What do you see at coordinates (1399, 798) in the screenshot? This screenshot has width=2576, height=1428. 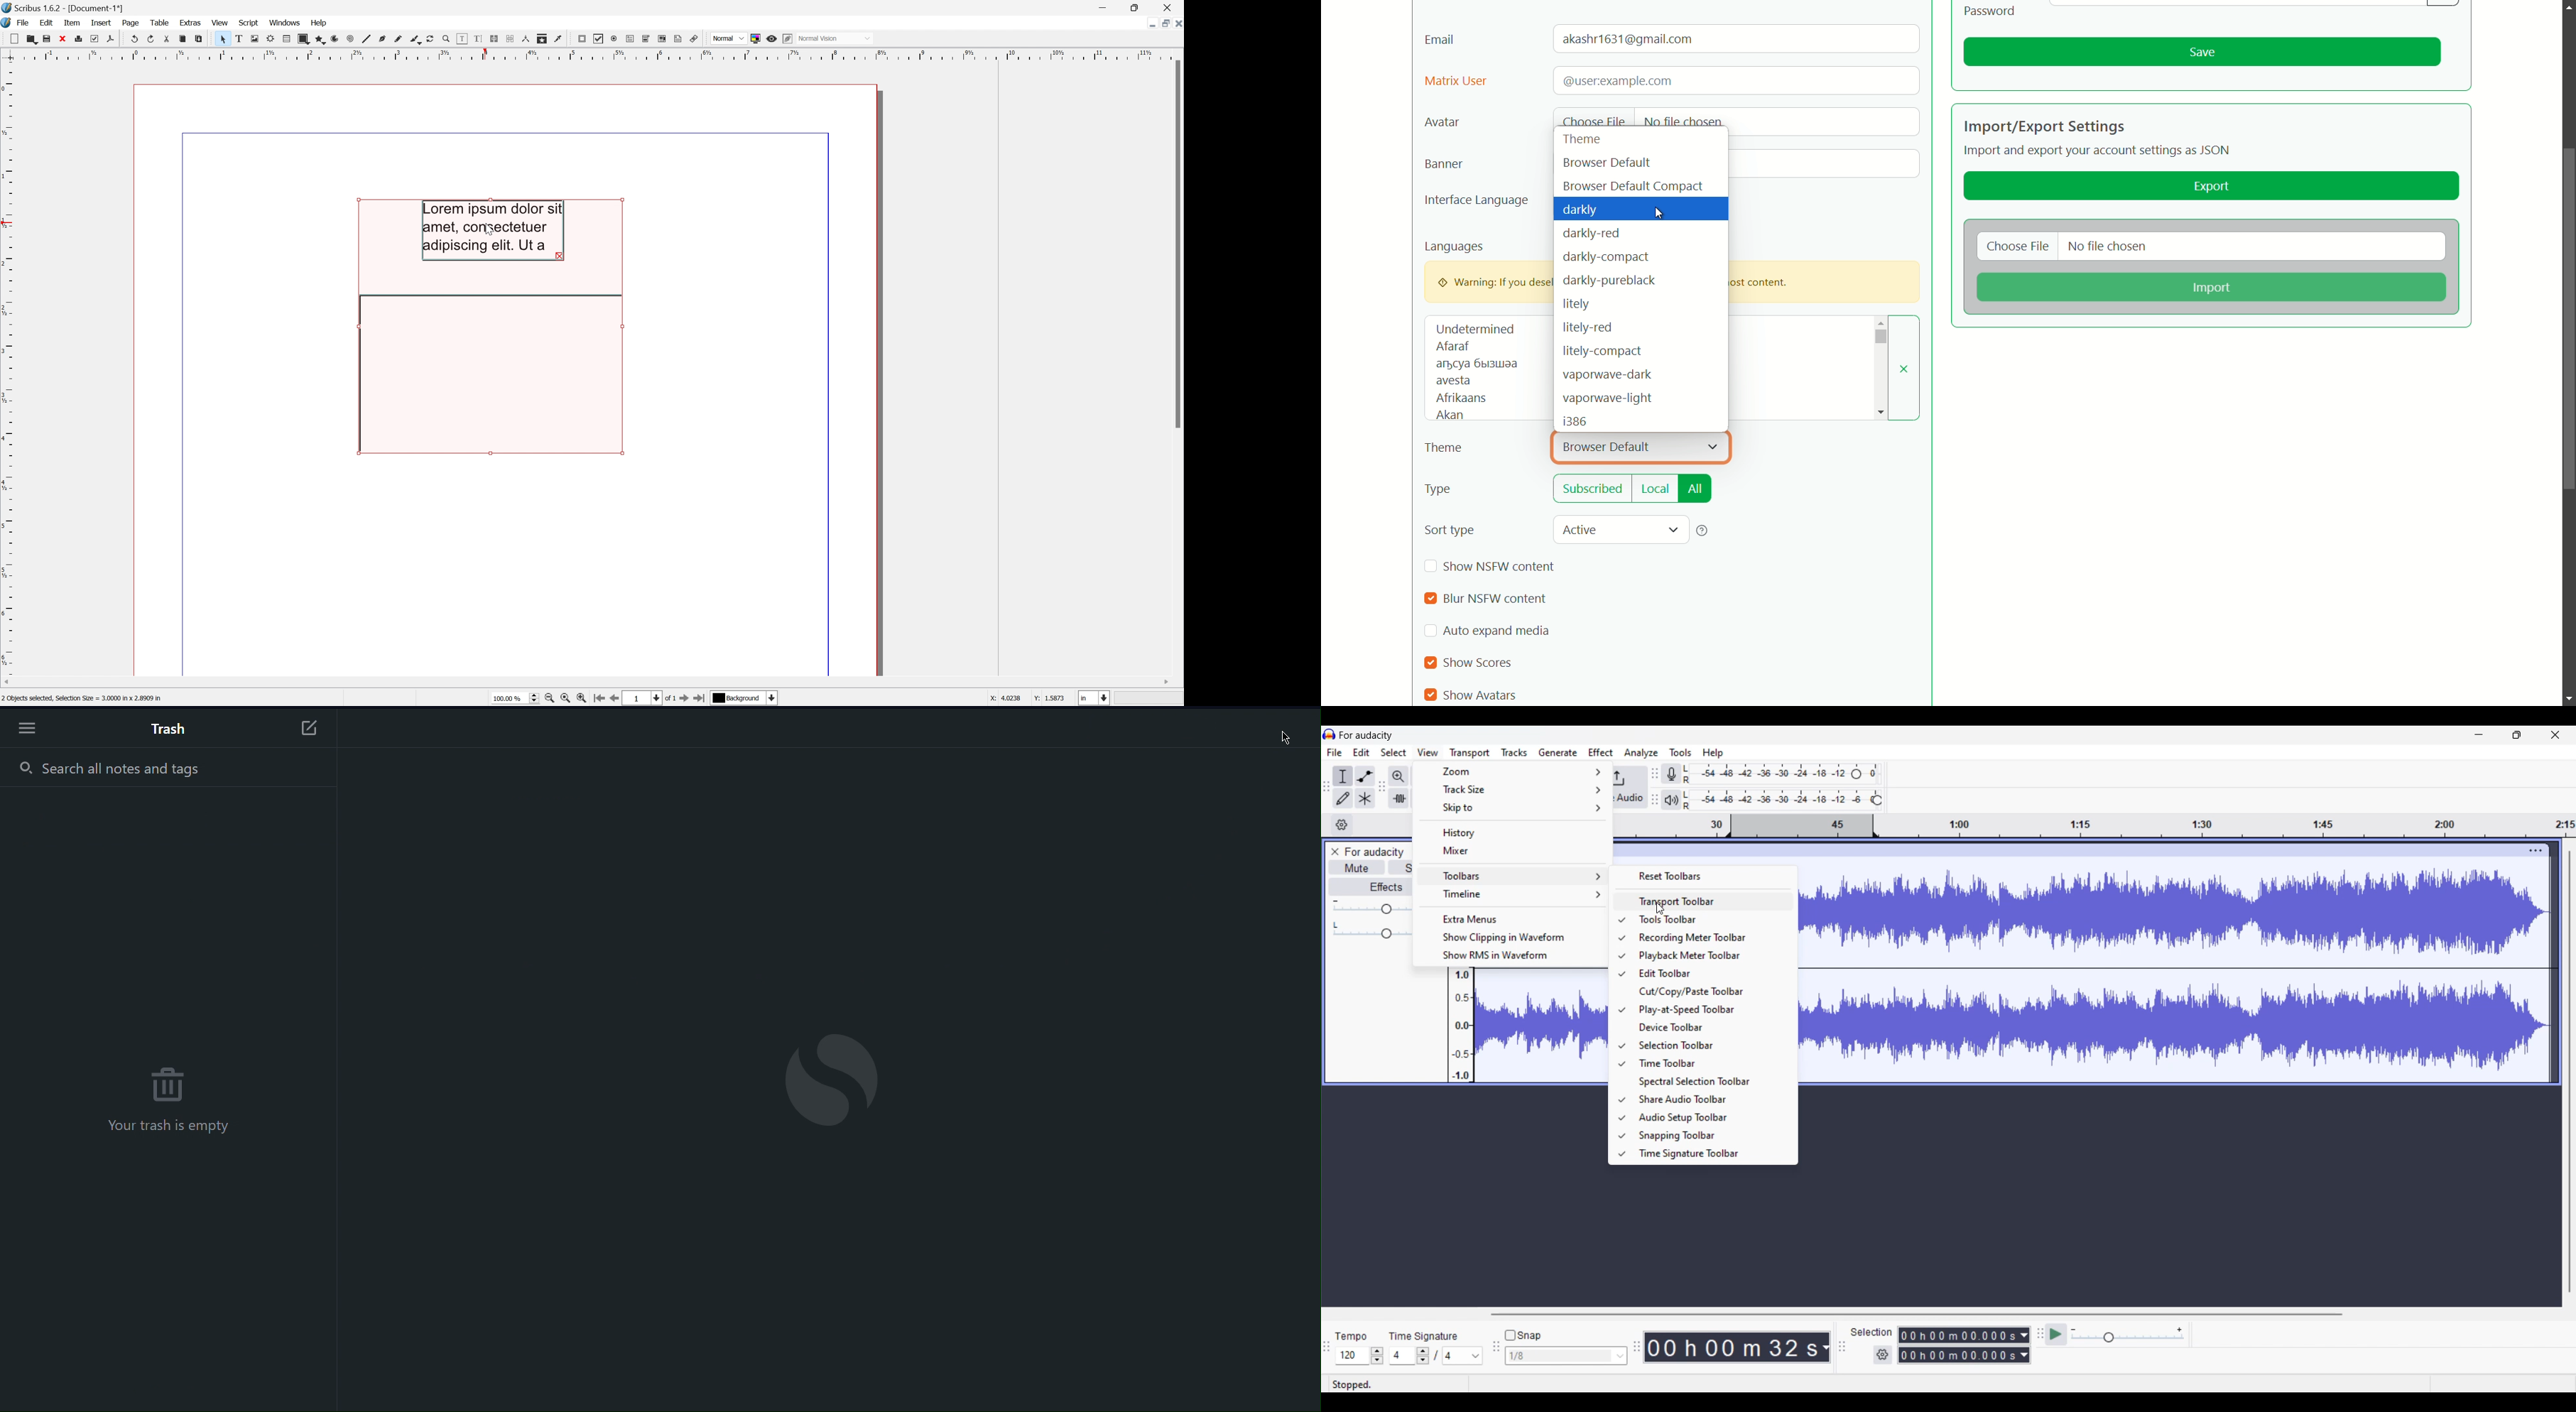 I see `Trim audio outside selection` at bounding box center [1399, 798].